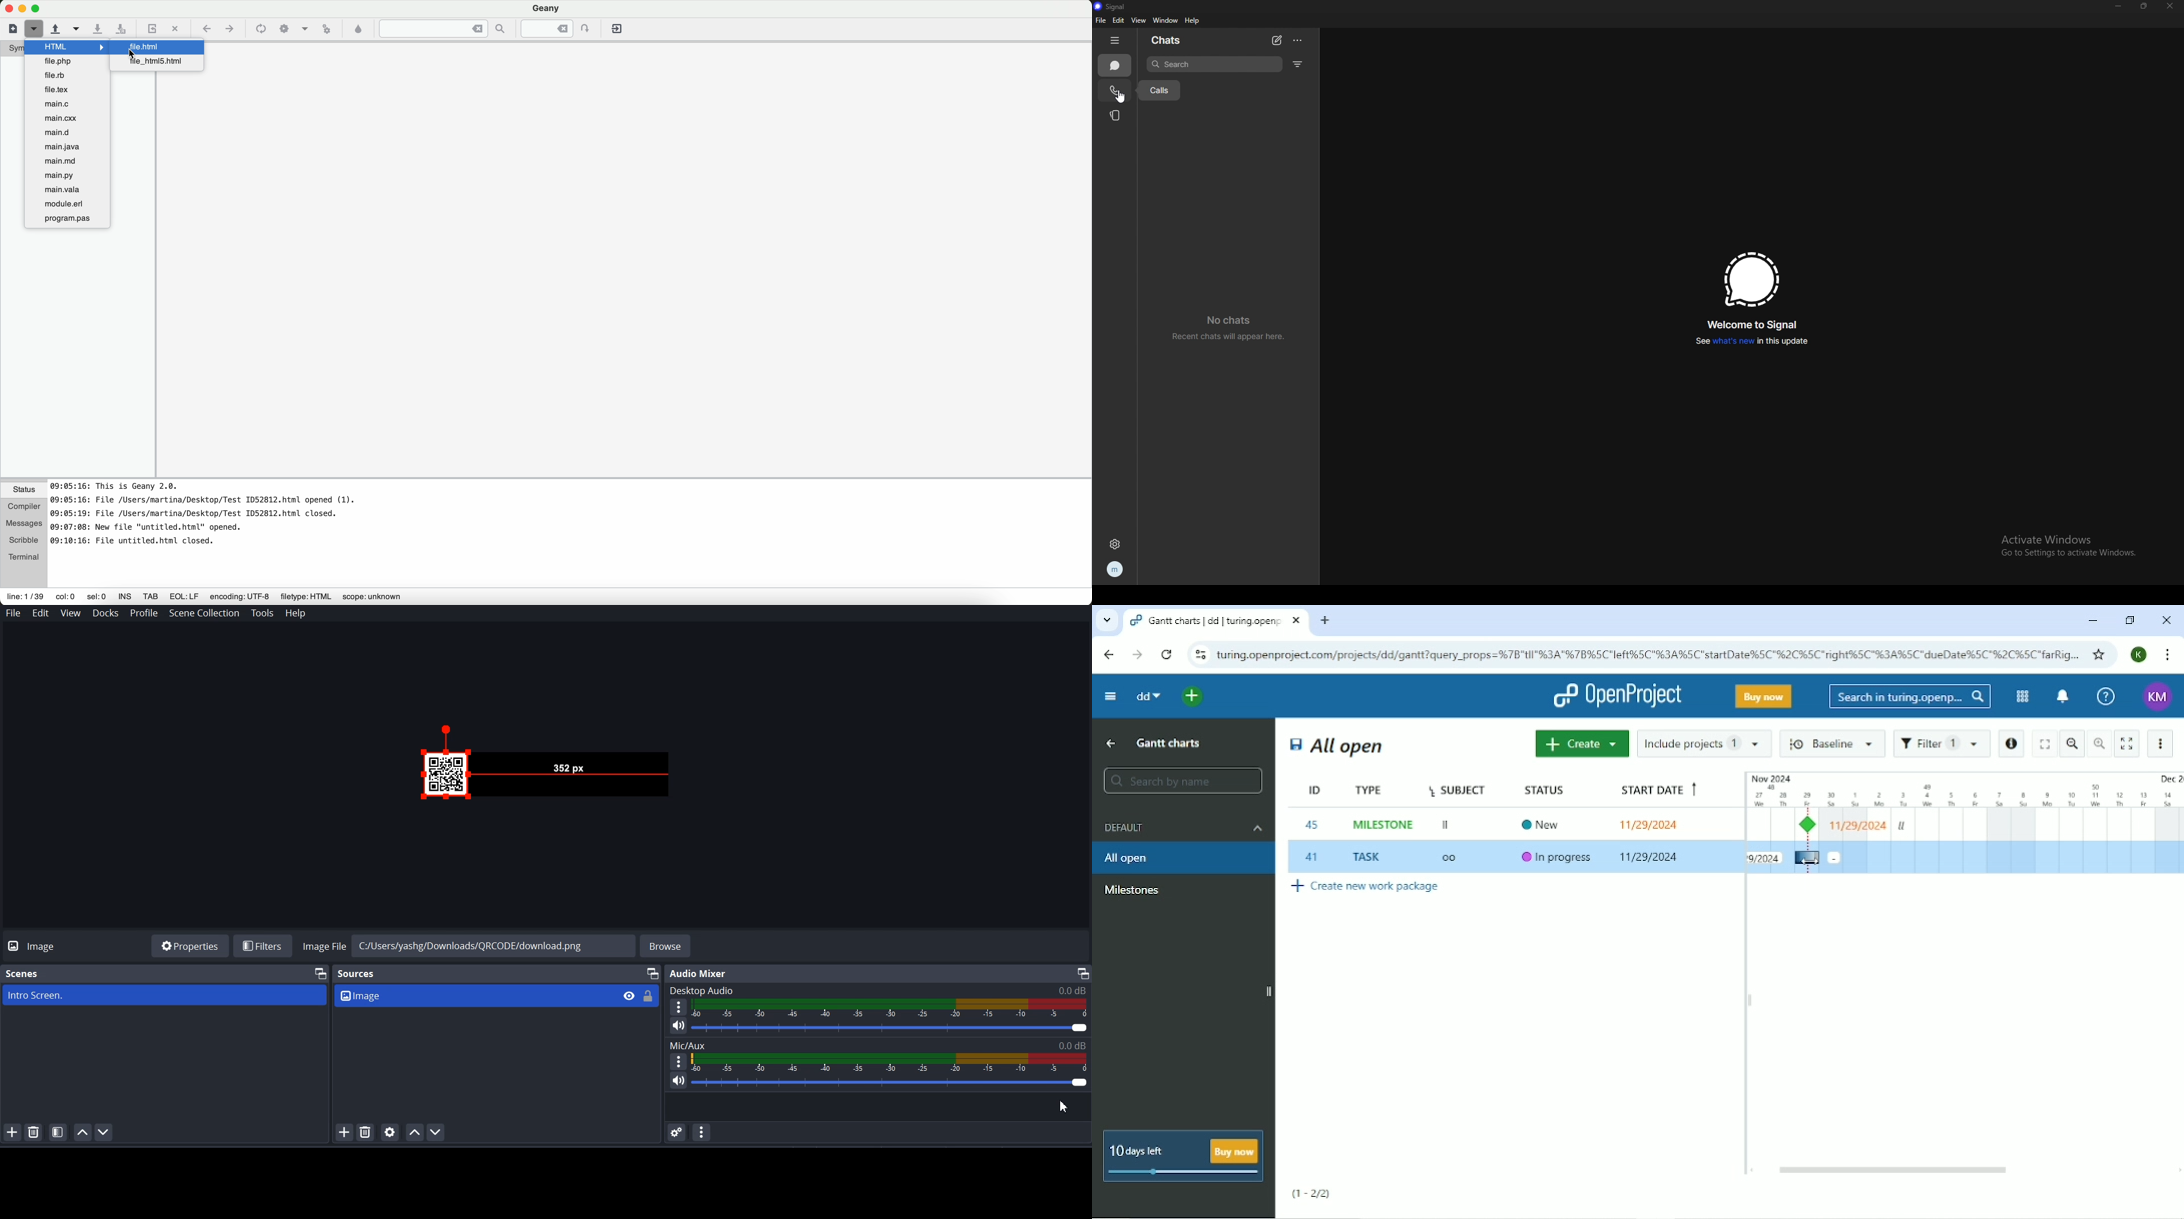  Describe the element at coordinates (204, 613) in the screenshot. I see `Scene Collection` at that location.